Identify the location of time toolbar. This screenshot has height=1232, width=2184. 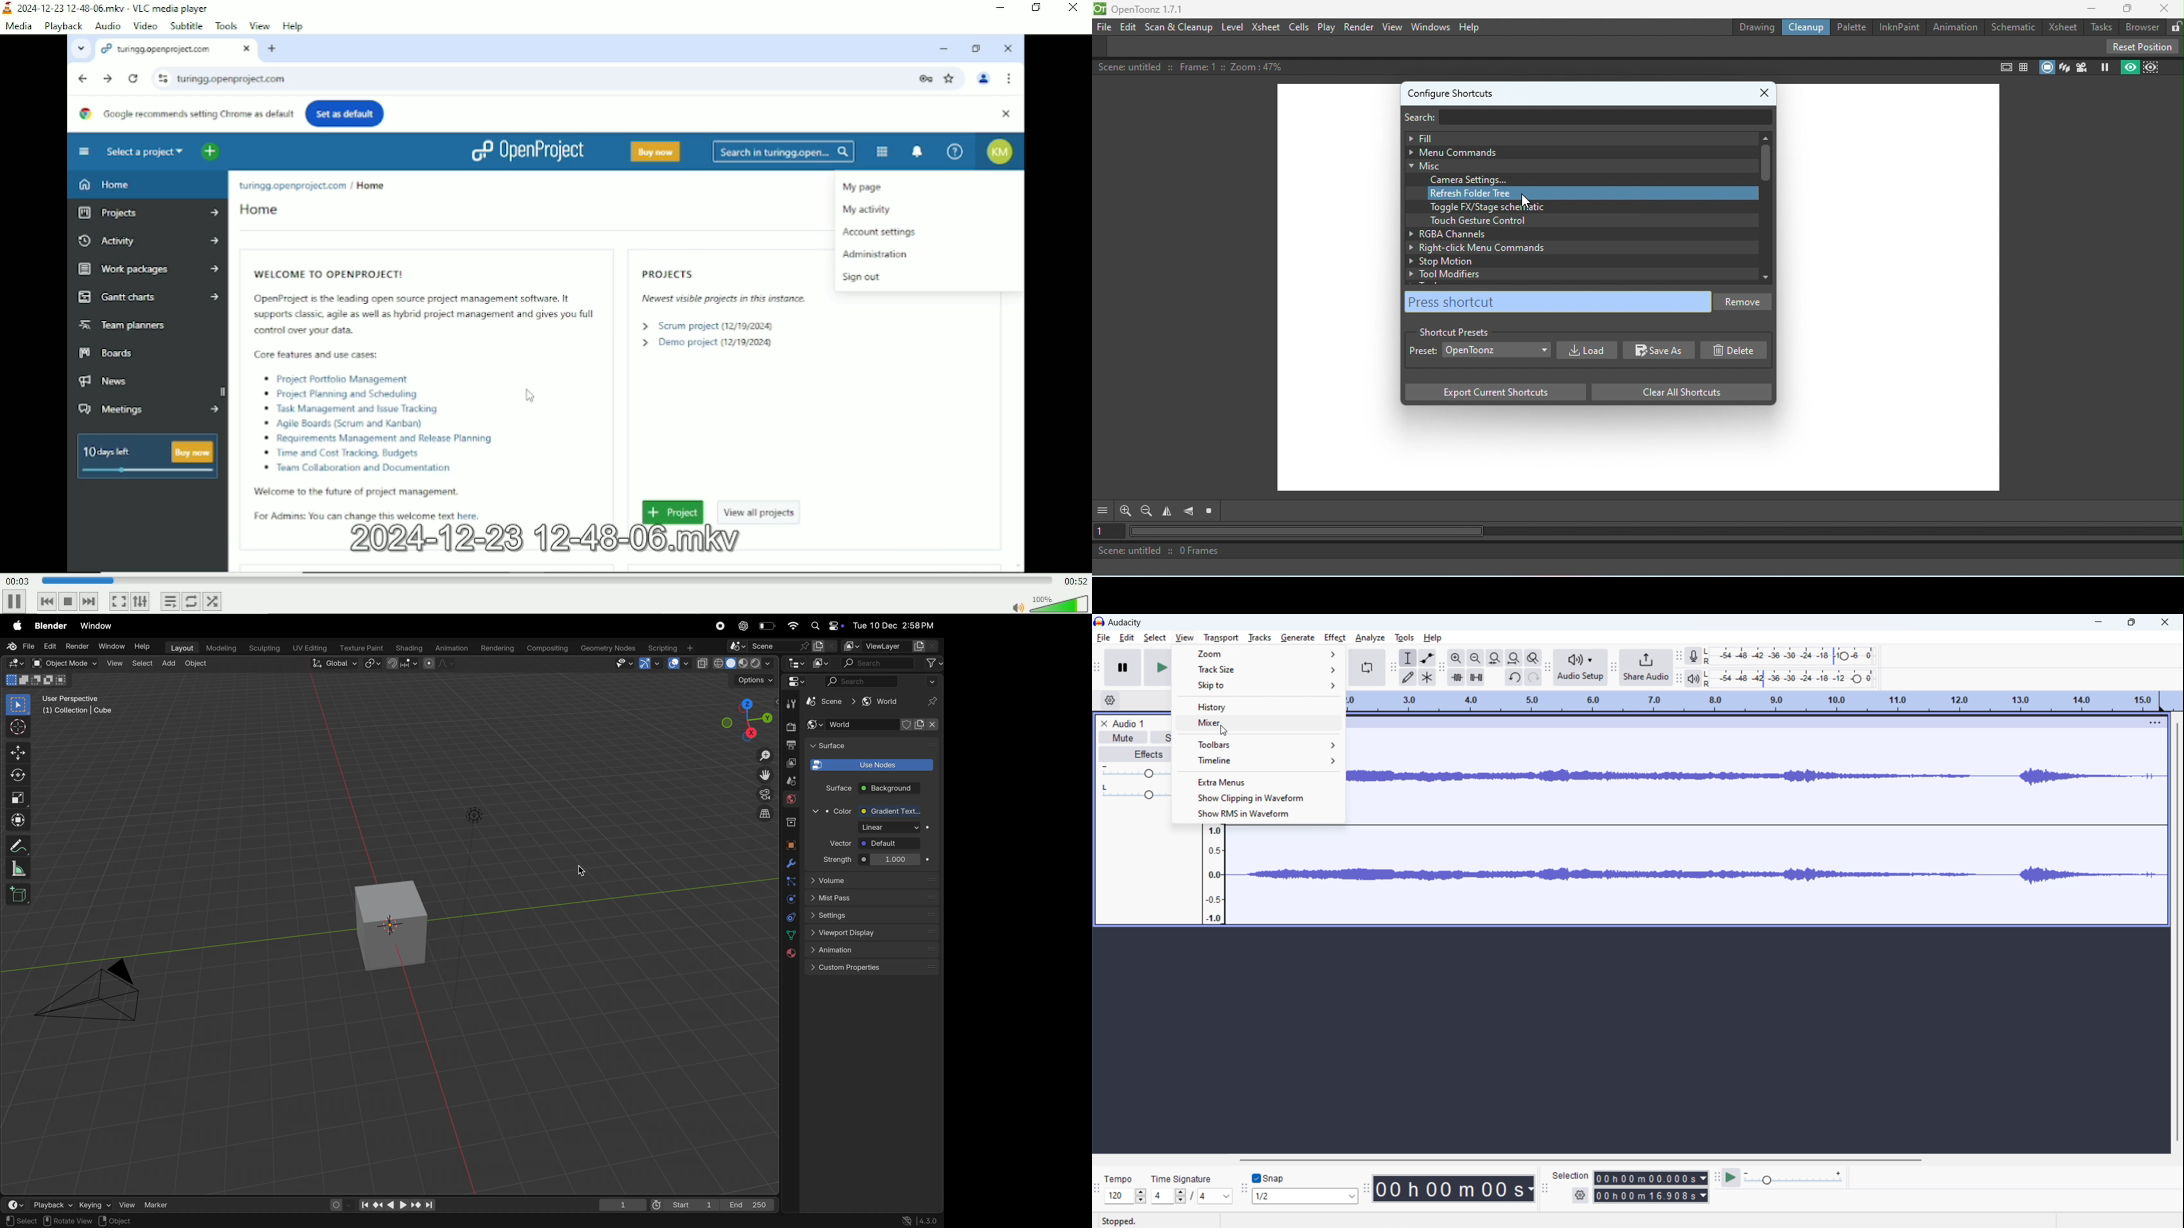
(1366, 1188).